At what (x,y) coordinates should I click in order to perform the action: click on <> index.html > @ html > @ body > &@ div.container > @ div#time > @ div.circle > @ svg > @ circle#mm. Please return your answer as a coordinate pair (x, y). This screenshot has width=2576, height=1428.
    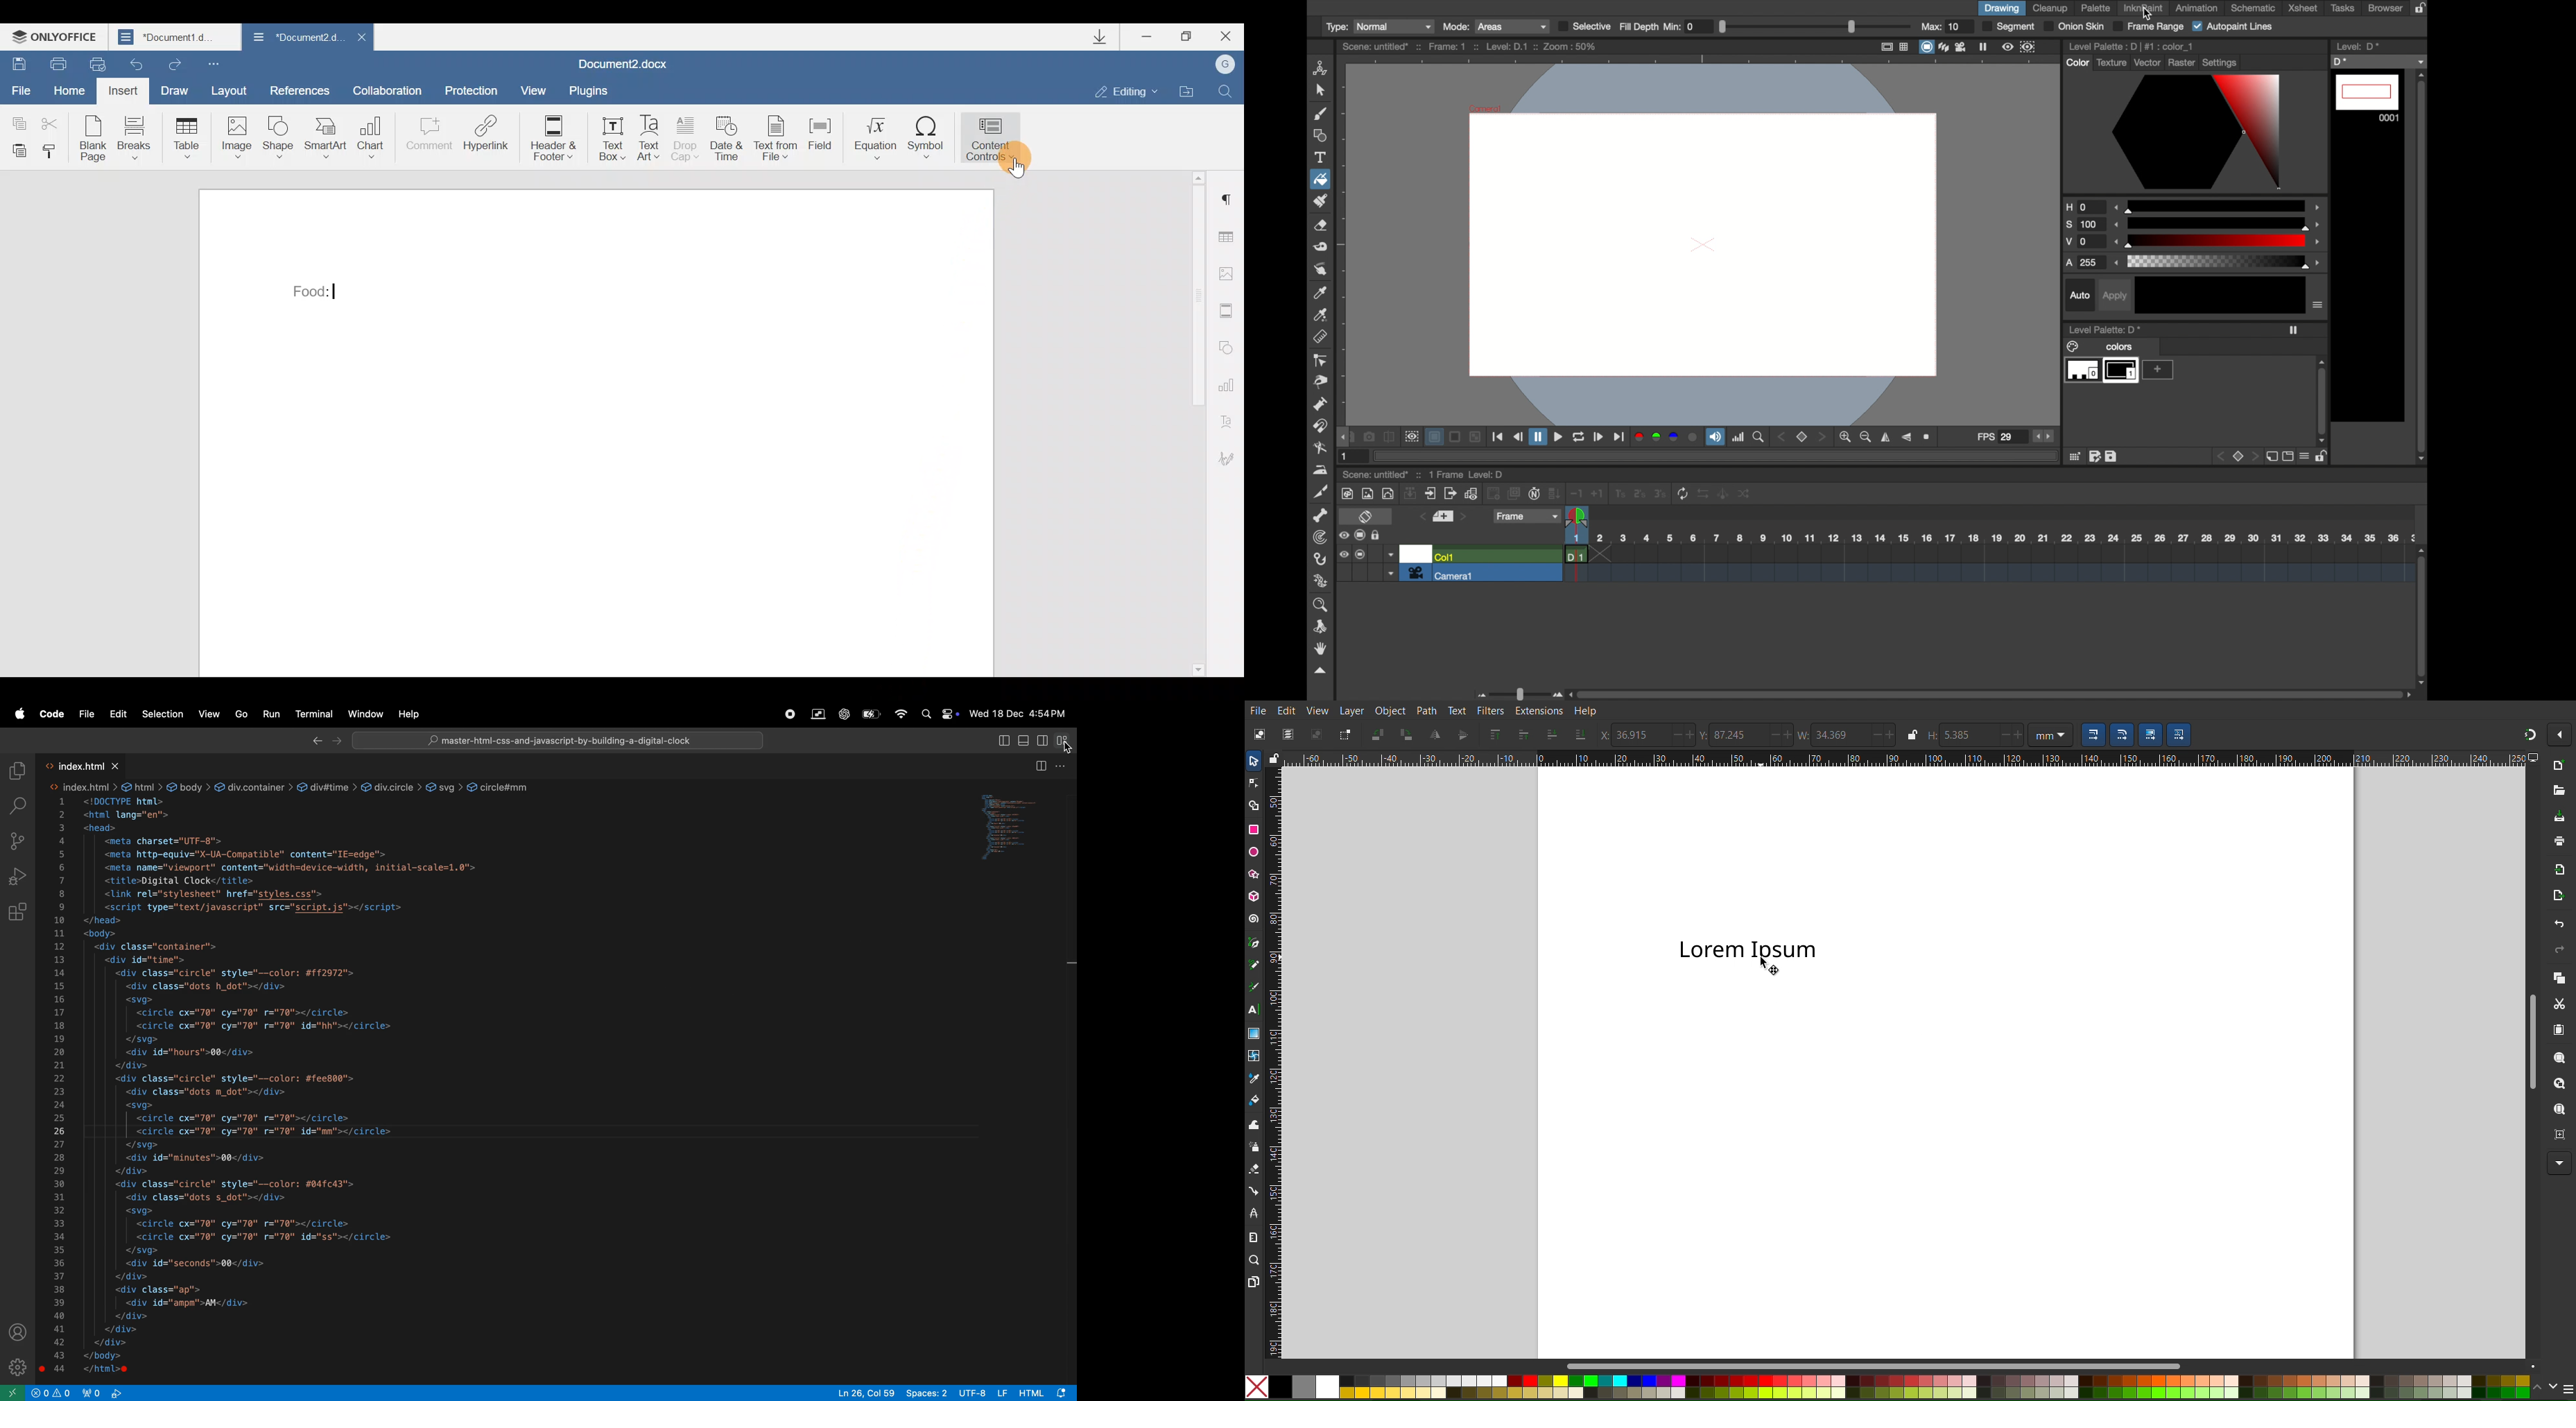
    Looking at the image, I should click on (291, 787).